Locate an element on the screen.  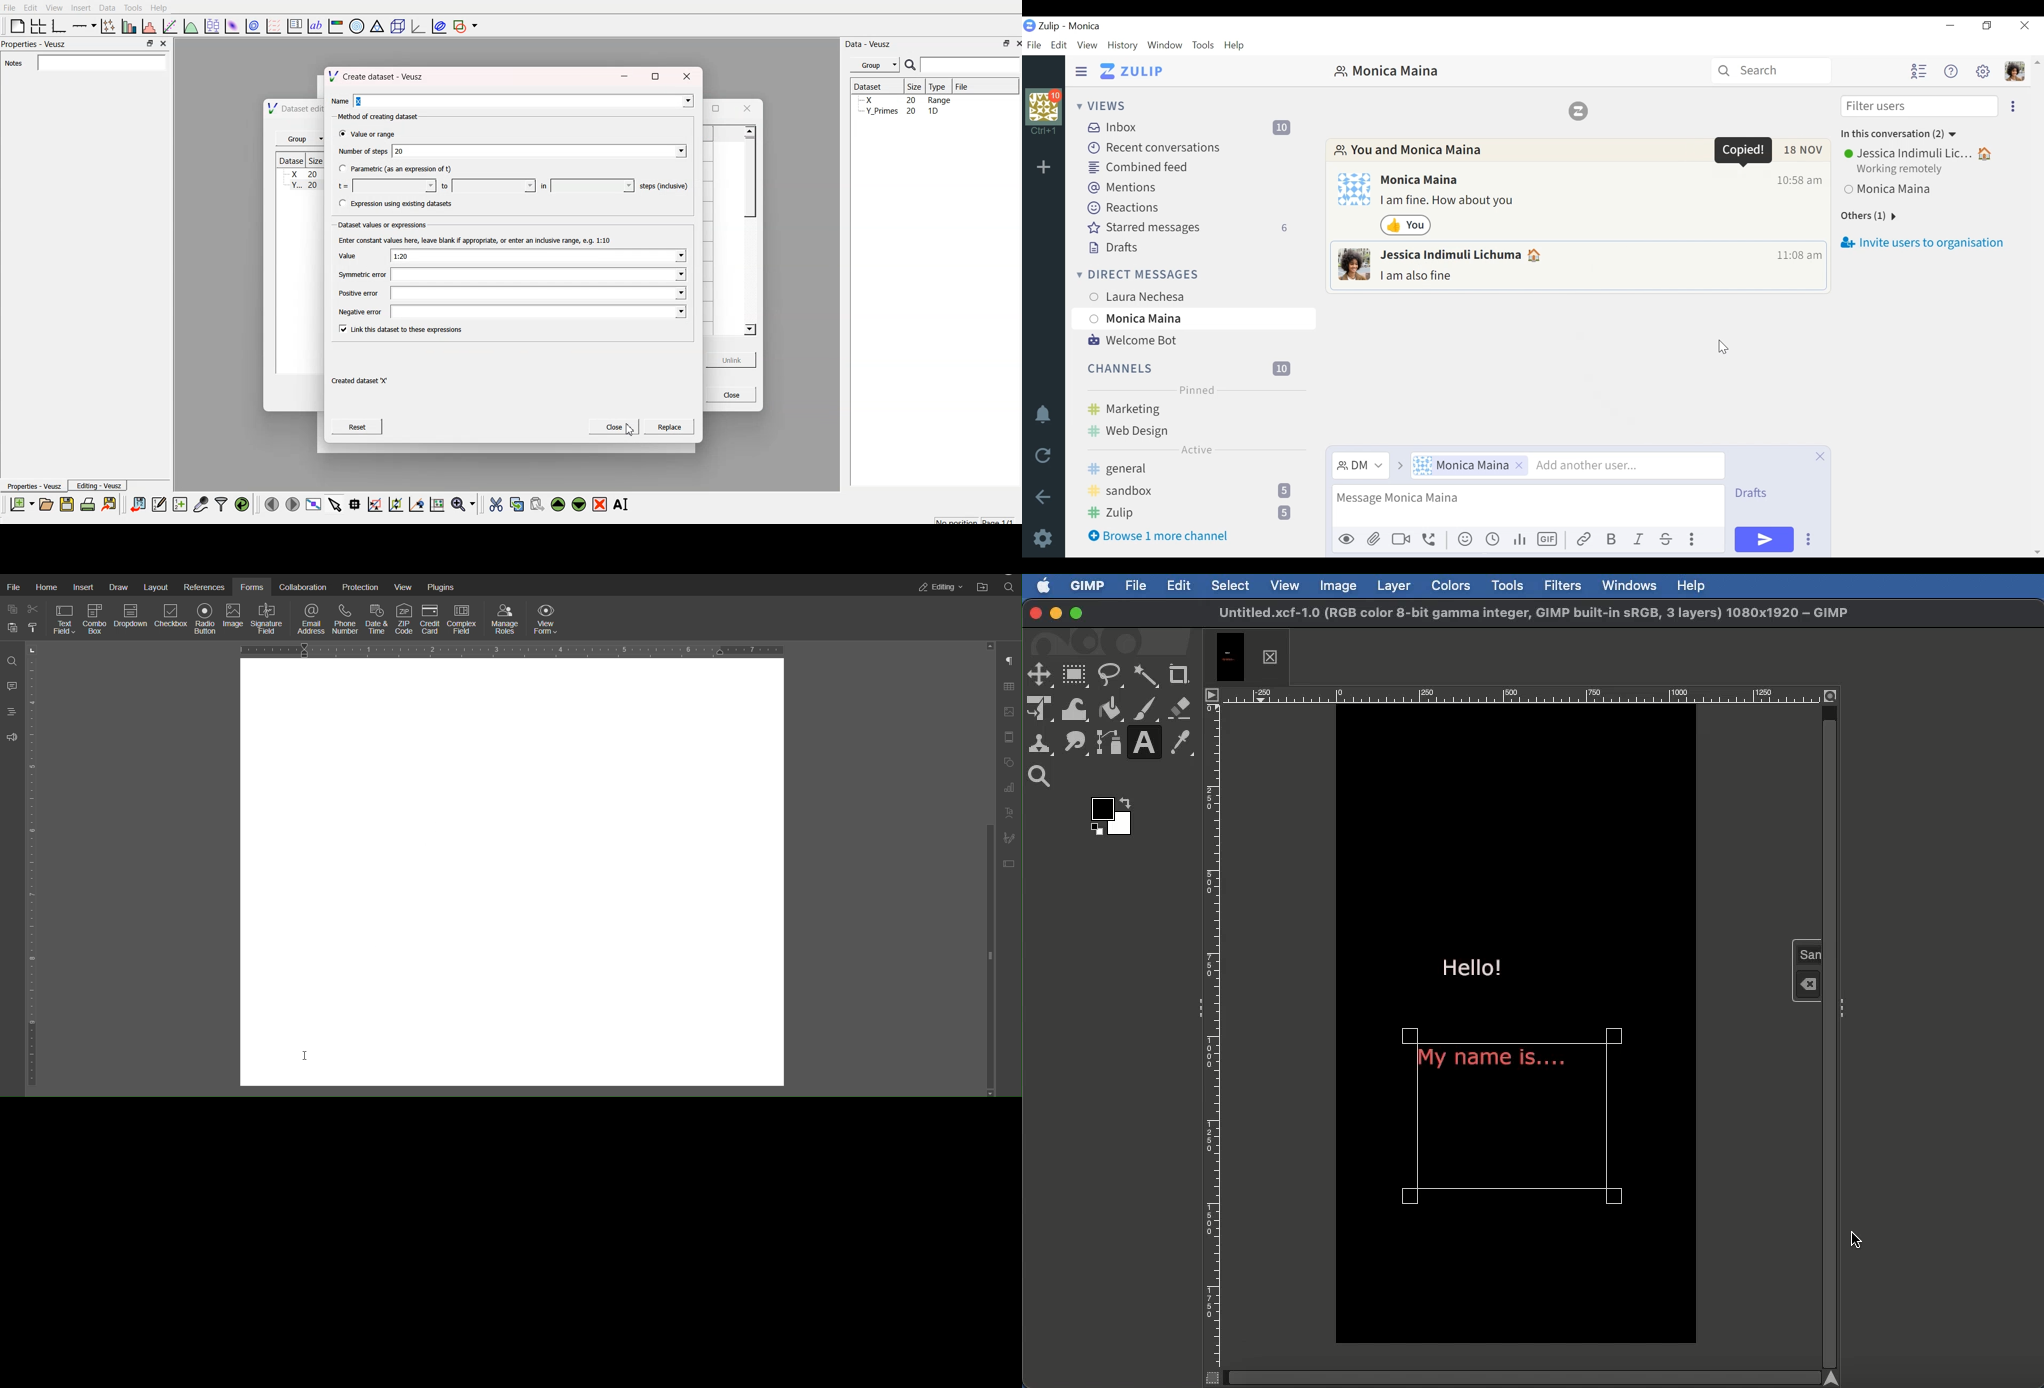
Inbox is located at coordinates (1192, 127).